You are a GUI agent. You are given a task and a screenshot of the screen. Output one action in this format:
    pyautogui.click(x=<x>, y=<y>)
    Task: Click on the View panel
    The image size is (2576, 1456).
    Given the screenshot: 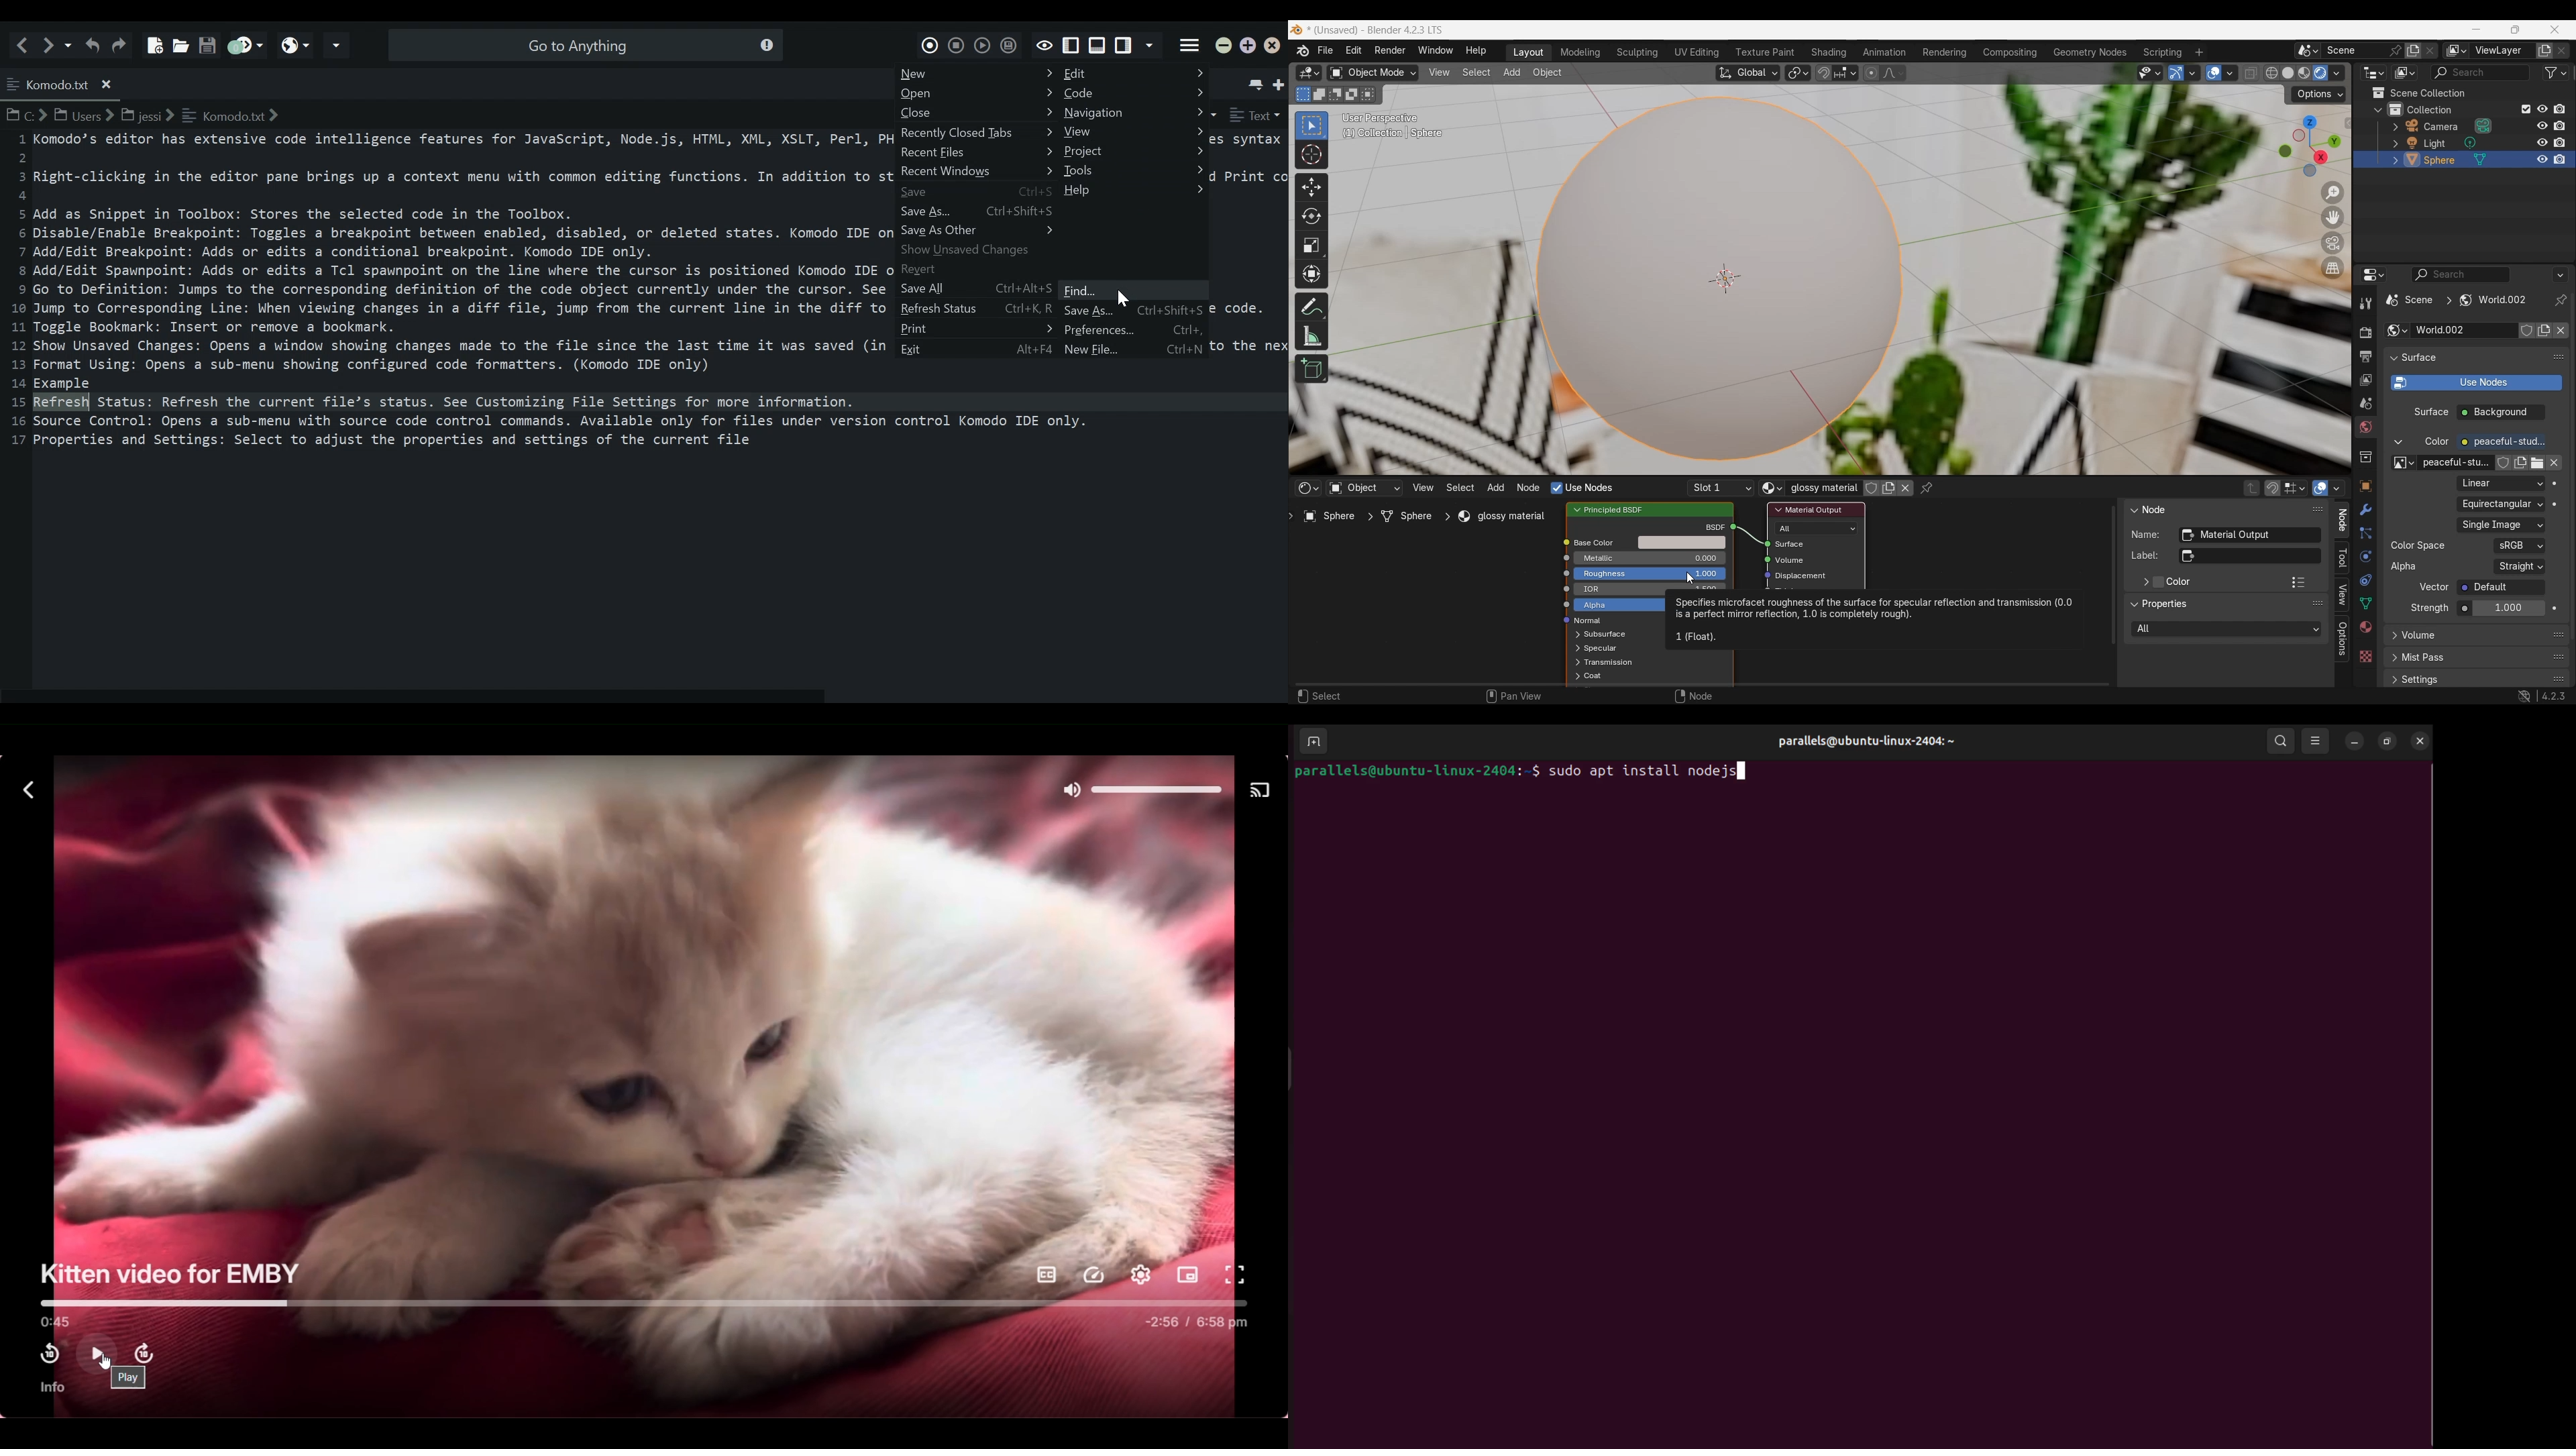 What is the action you would take?
    pyautogui.click(x=2342, y=596)
    